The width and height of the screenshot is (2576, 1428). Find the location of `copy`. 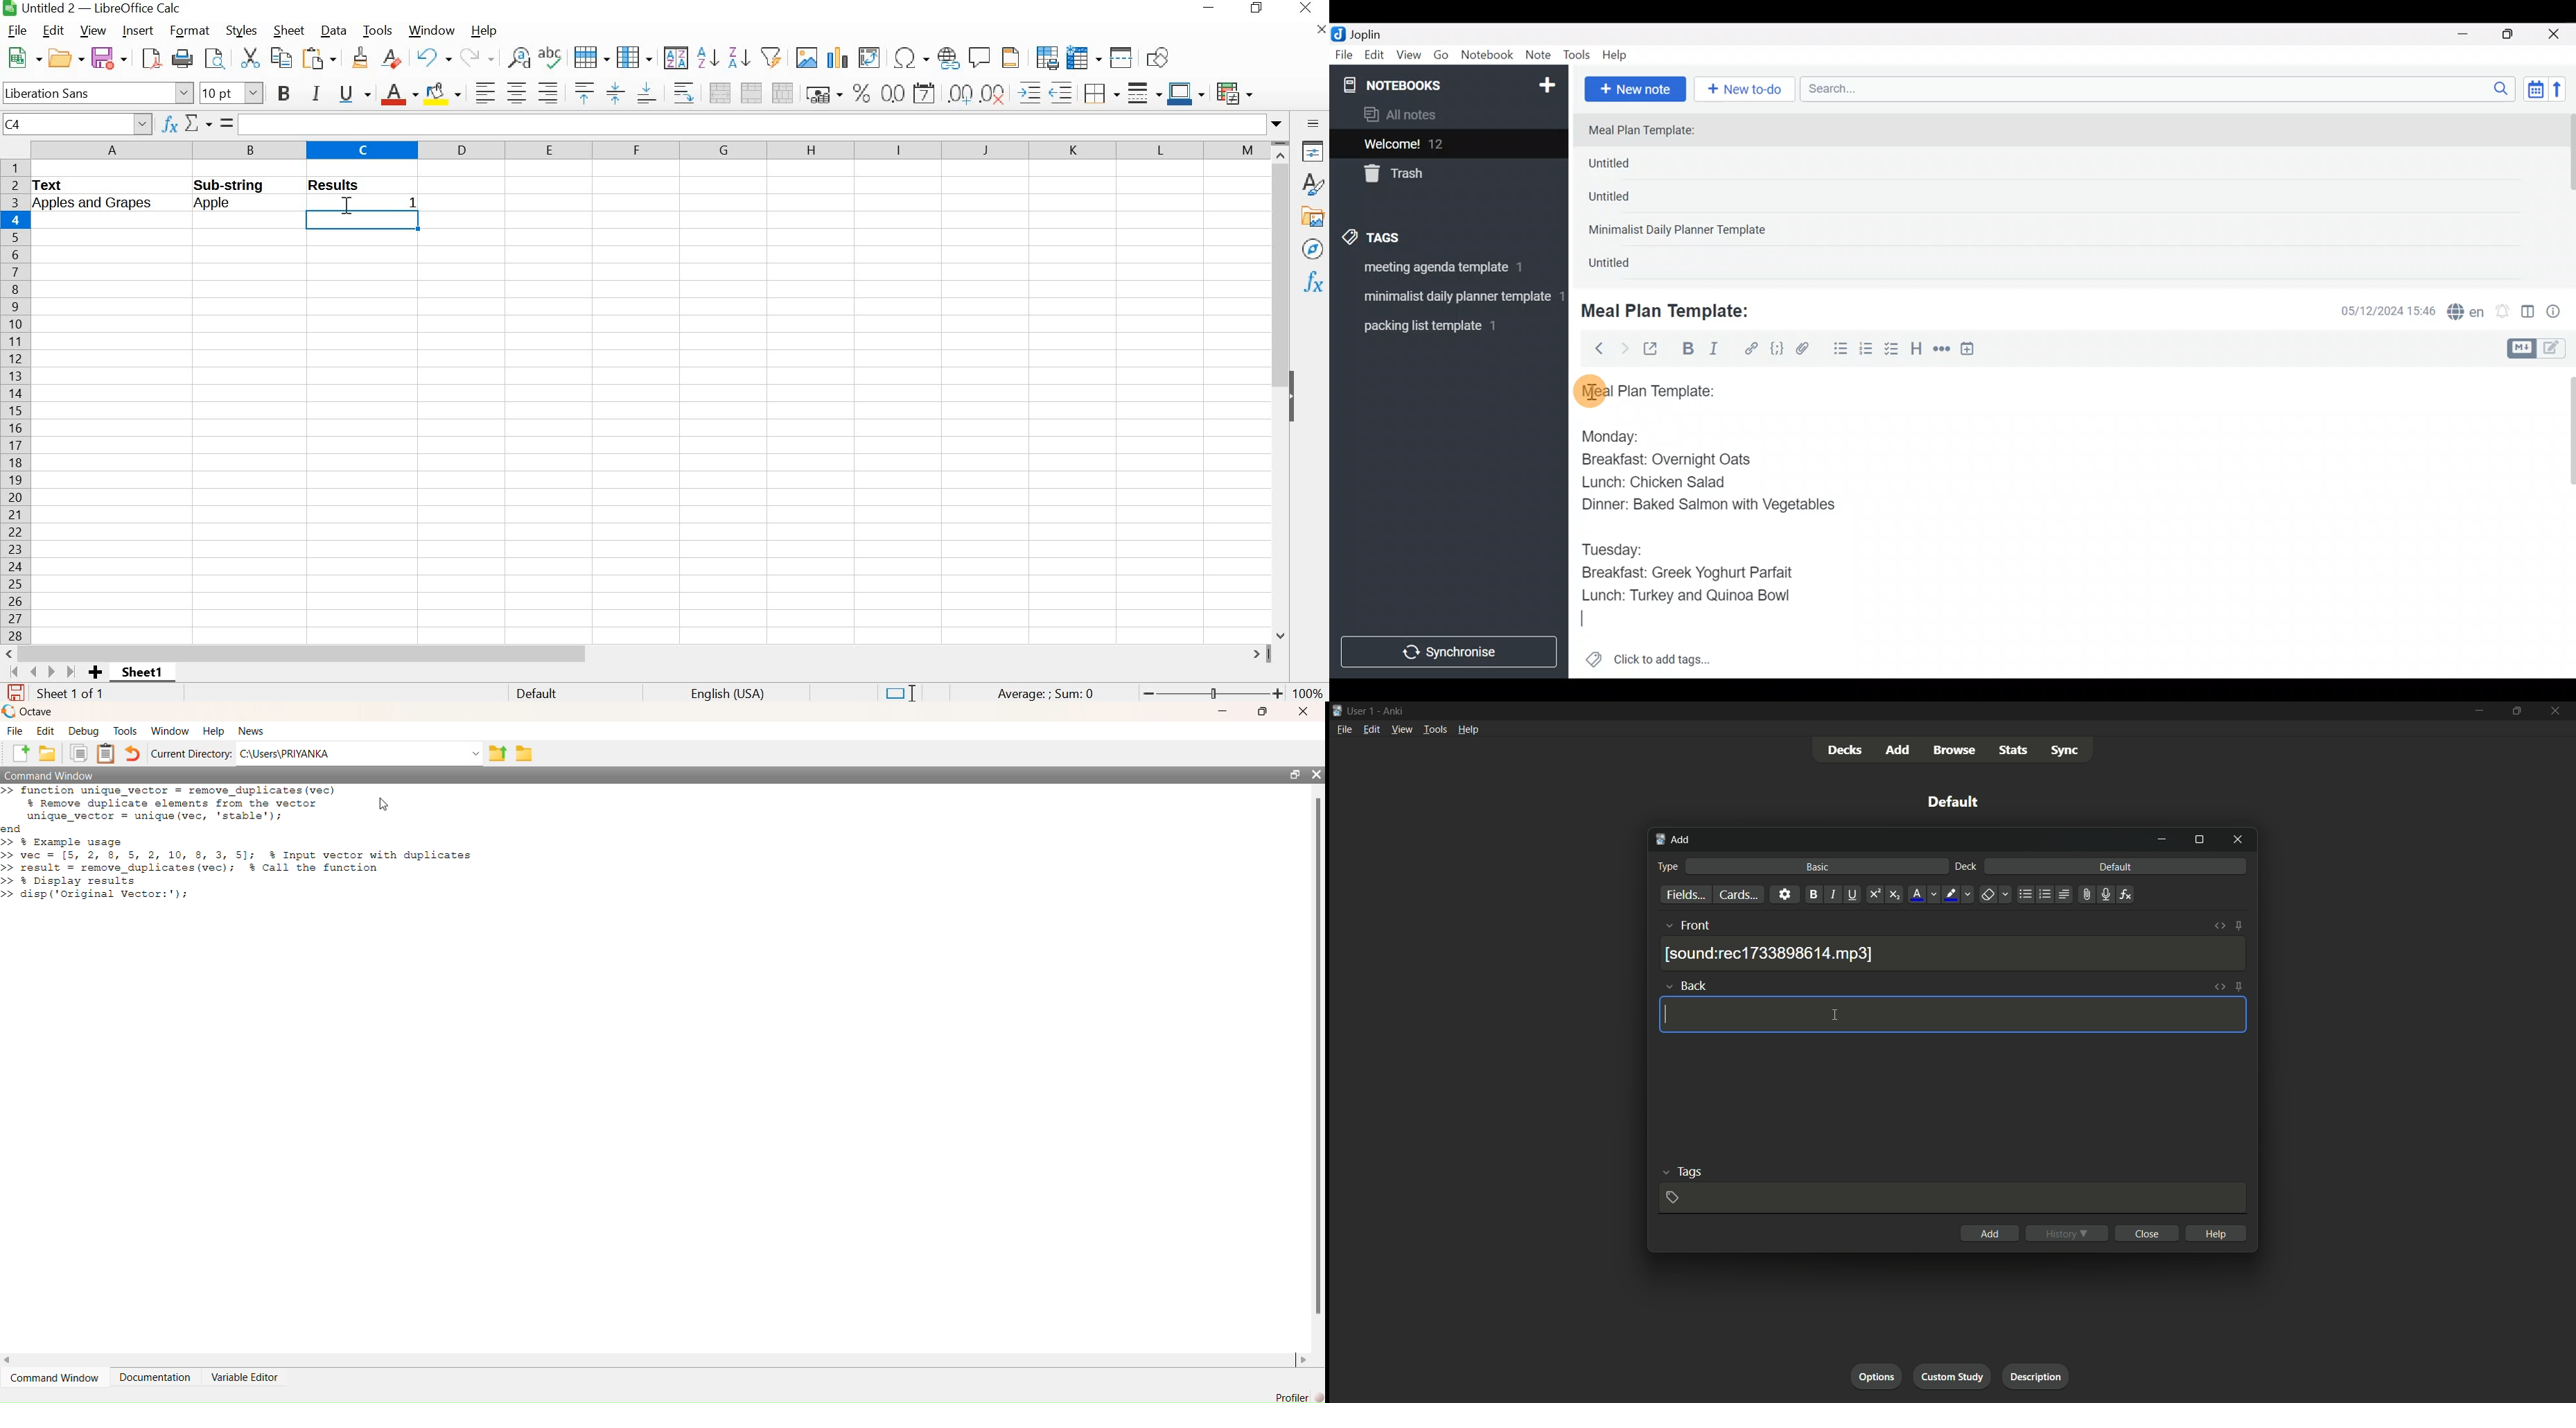

copy is located at coordinates (279, 57).